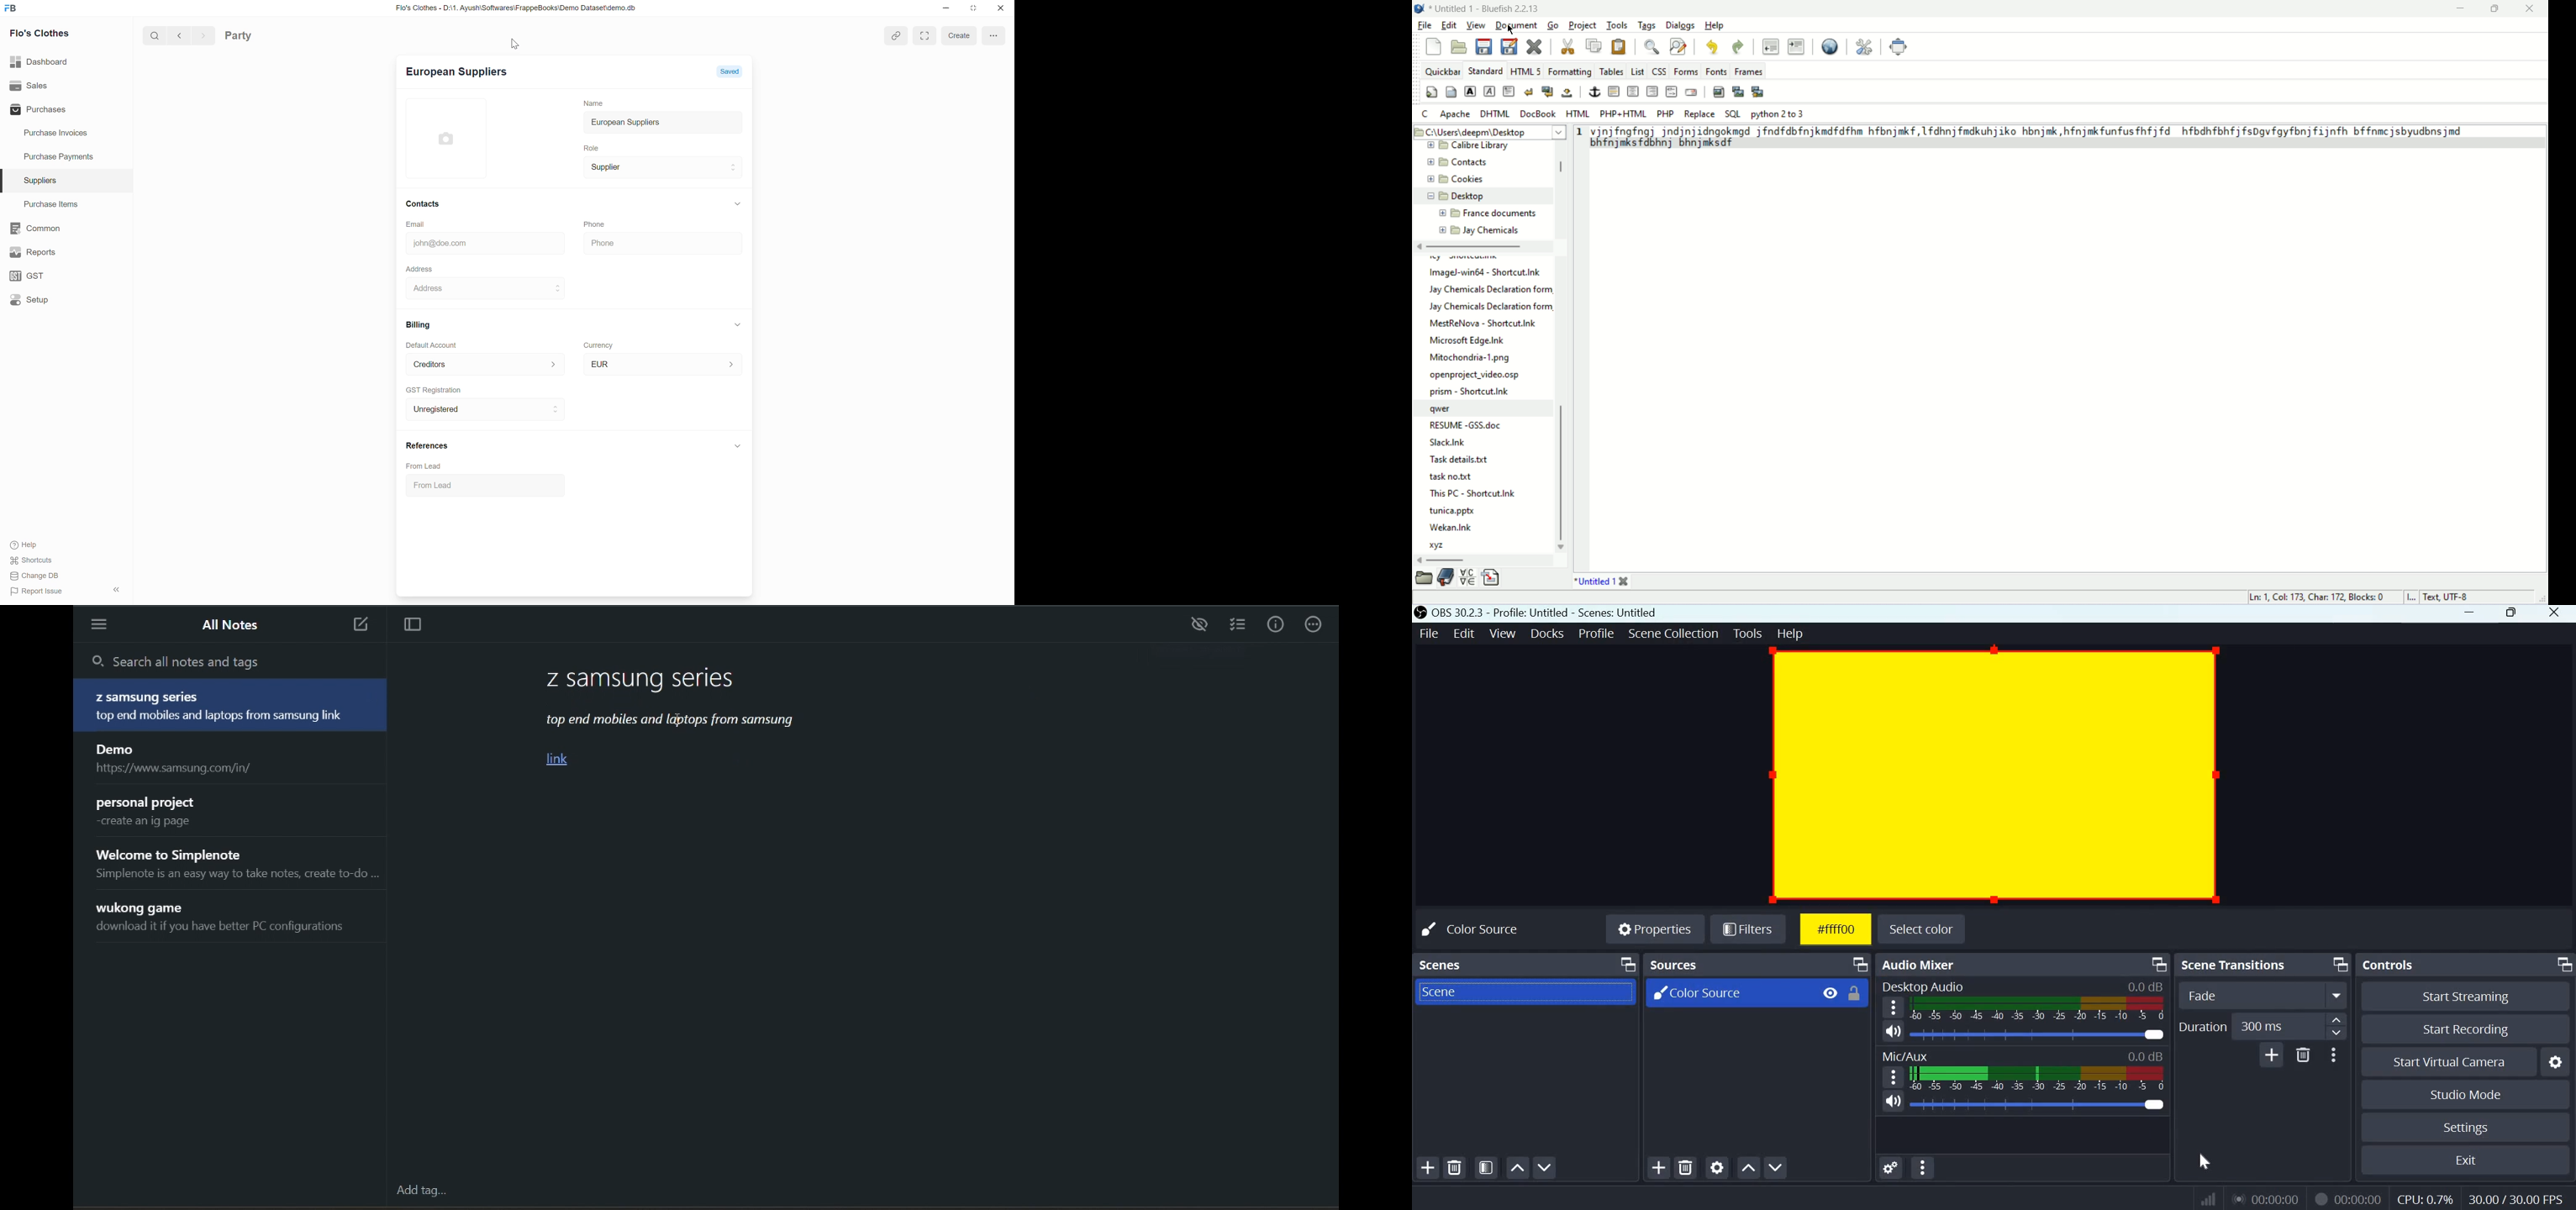  Describe the element at coordinates (54, 134) in the screenshot. I see `purchase invoices` at that location.